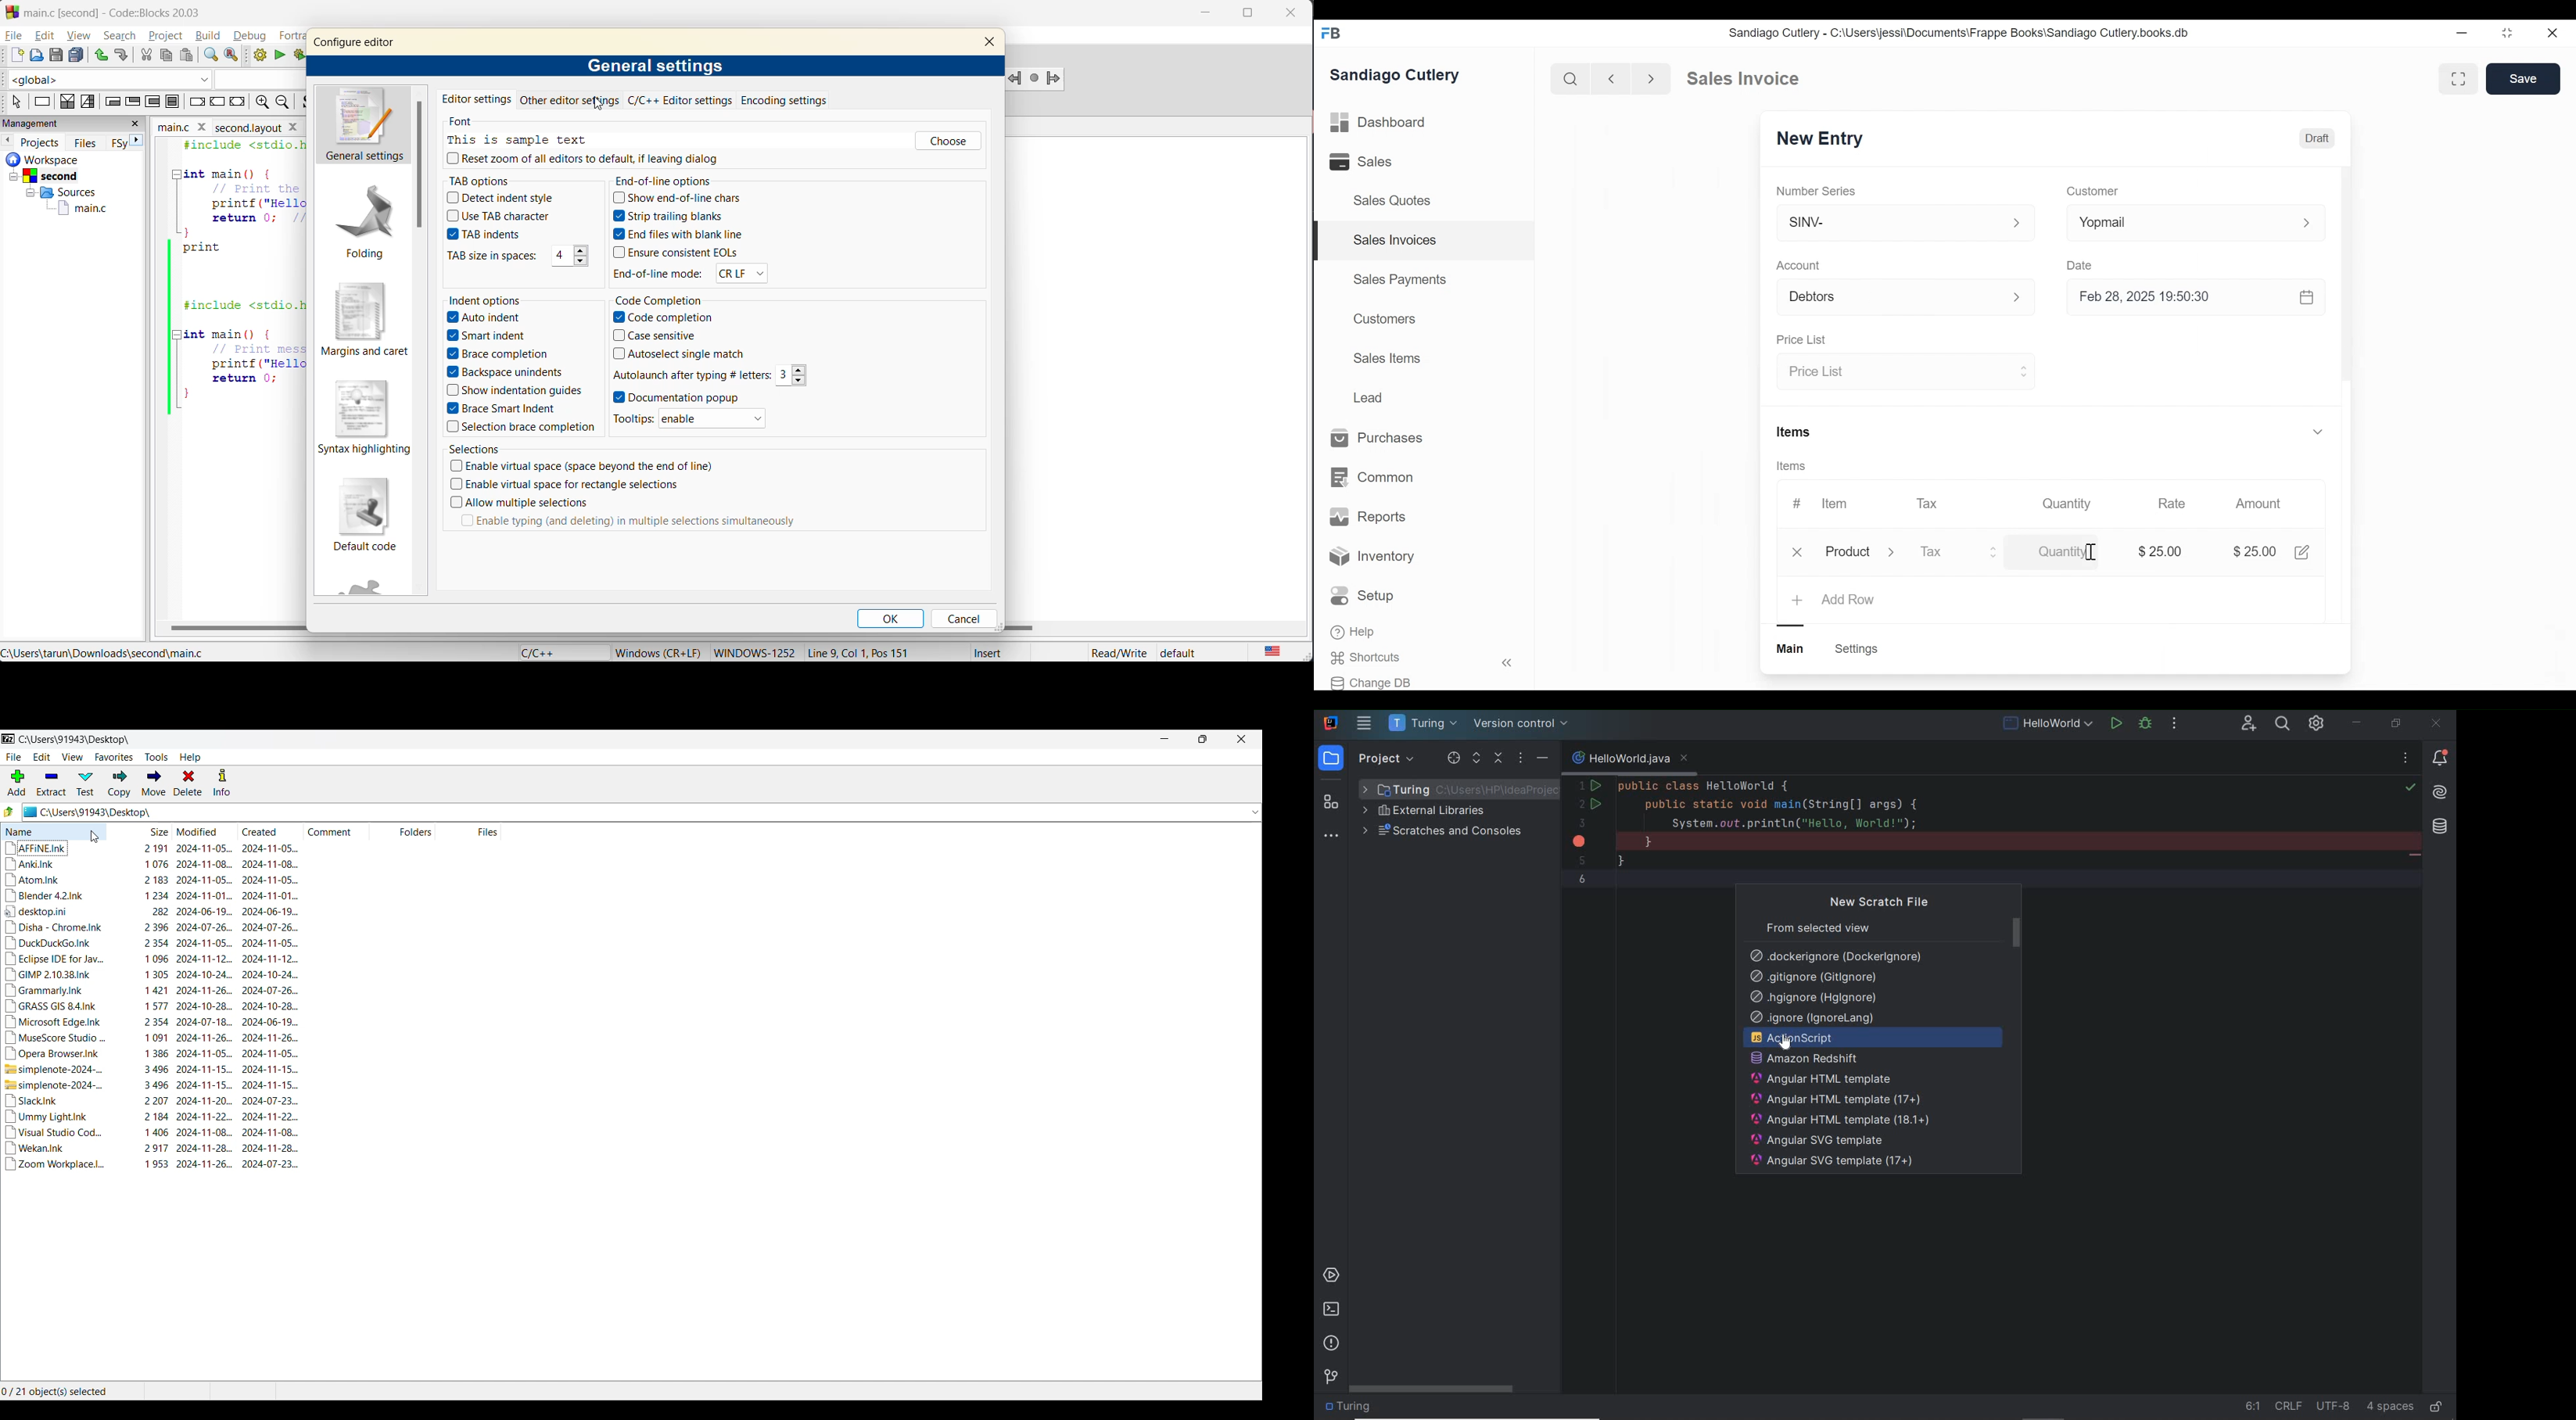 The image size is (2576, 1428). What do you see at coordinates (153, 1055) in the screenshot?
I see `Opera Browser.Ink 1386 2024-11-05... 2024-11-05.` at bounding box center [153, 1055].